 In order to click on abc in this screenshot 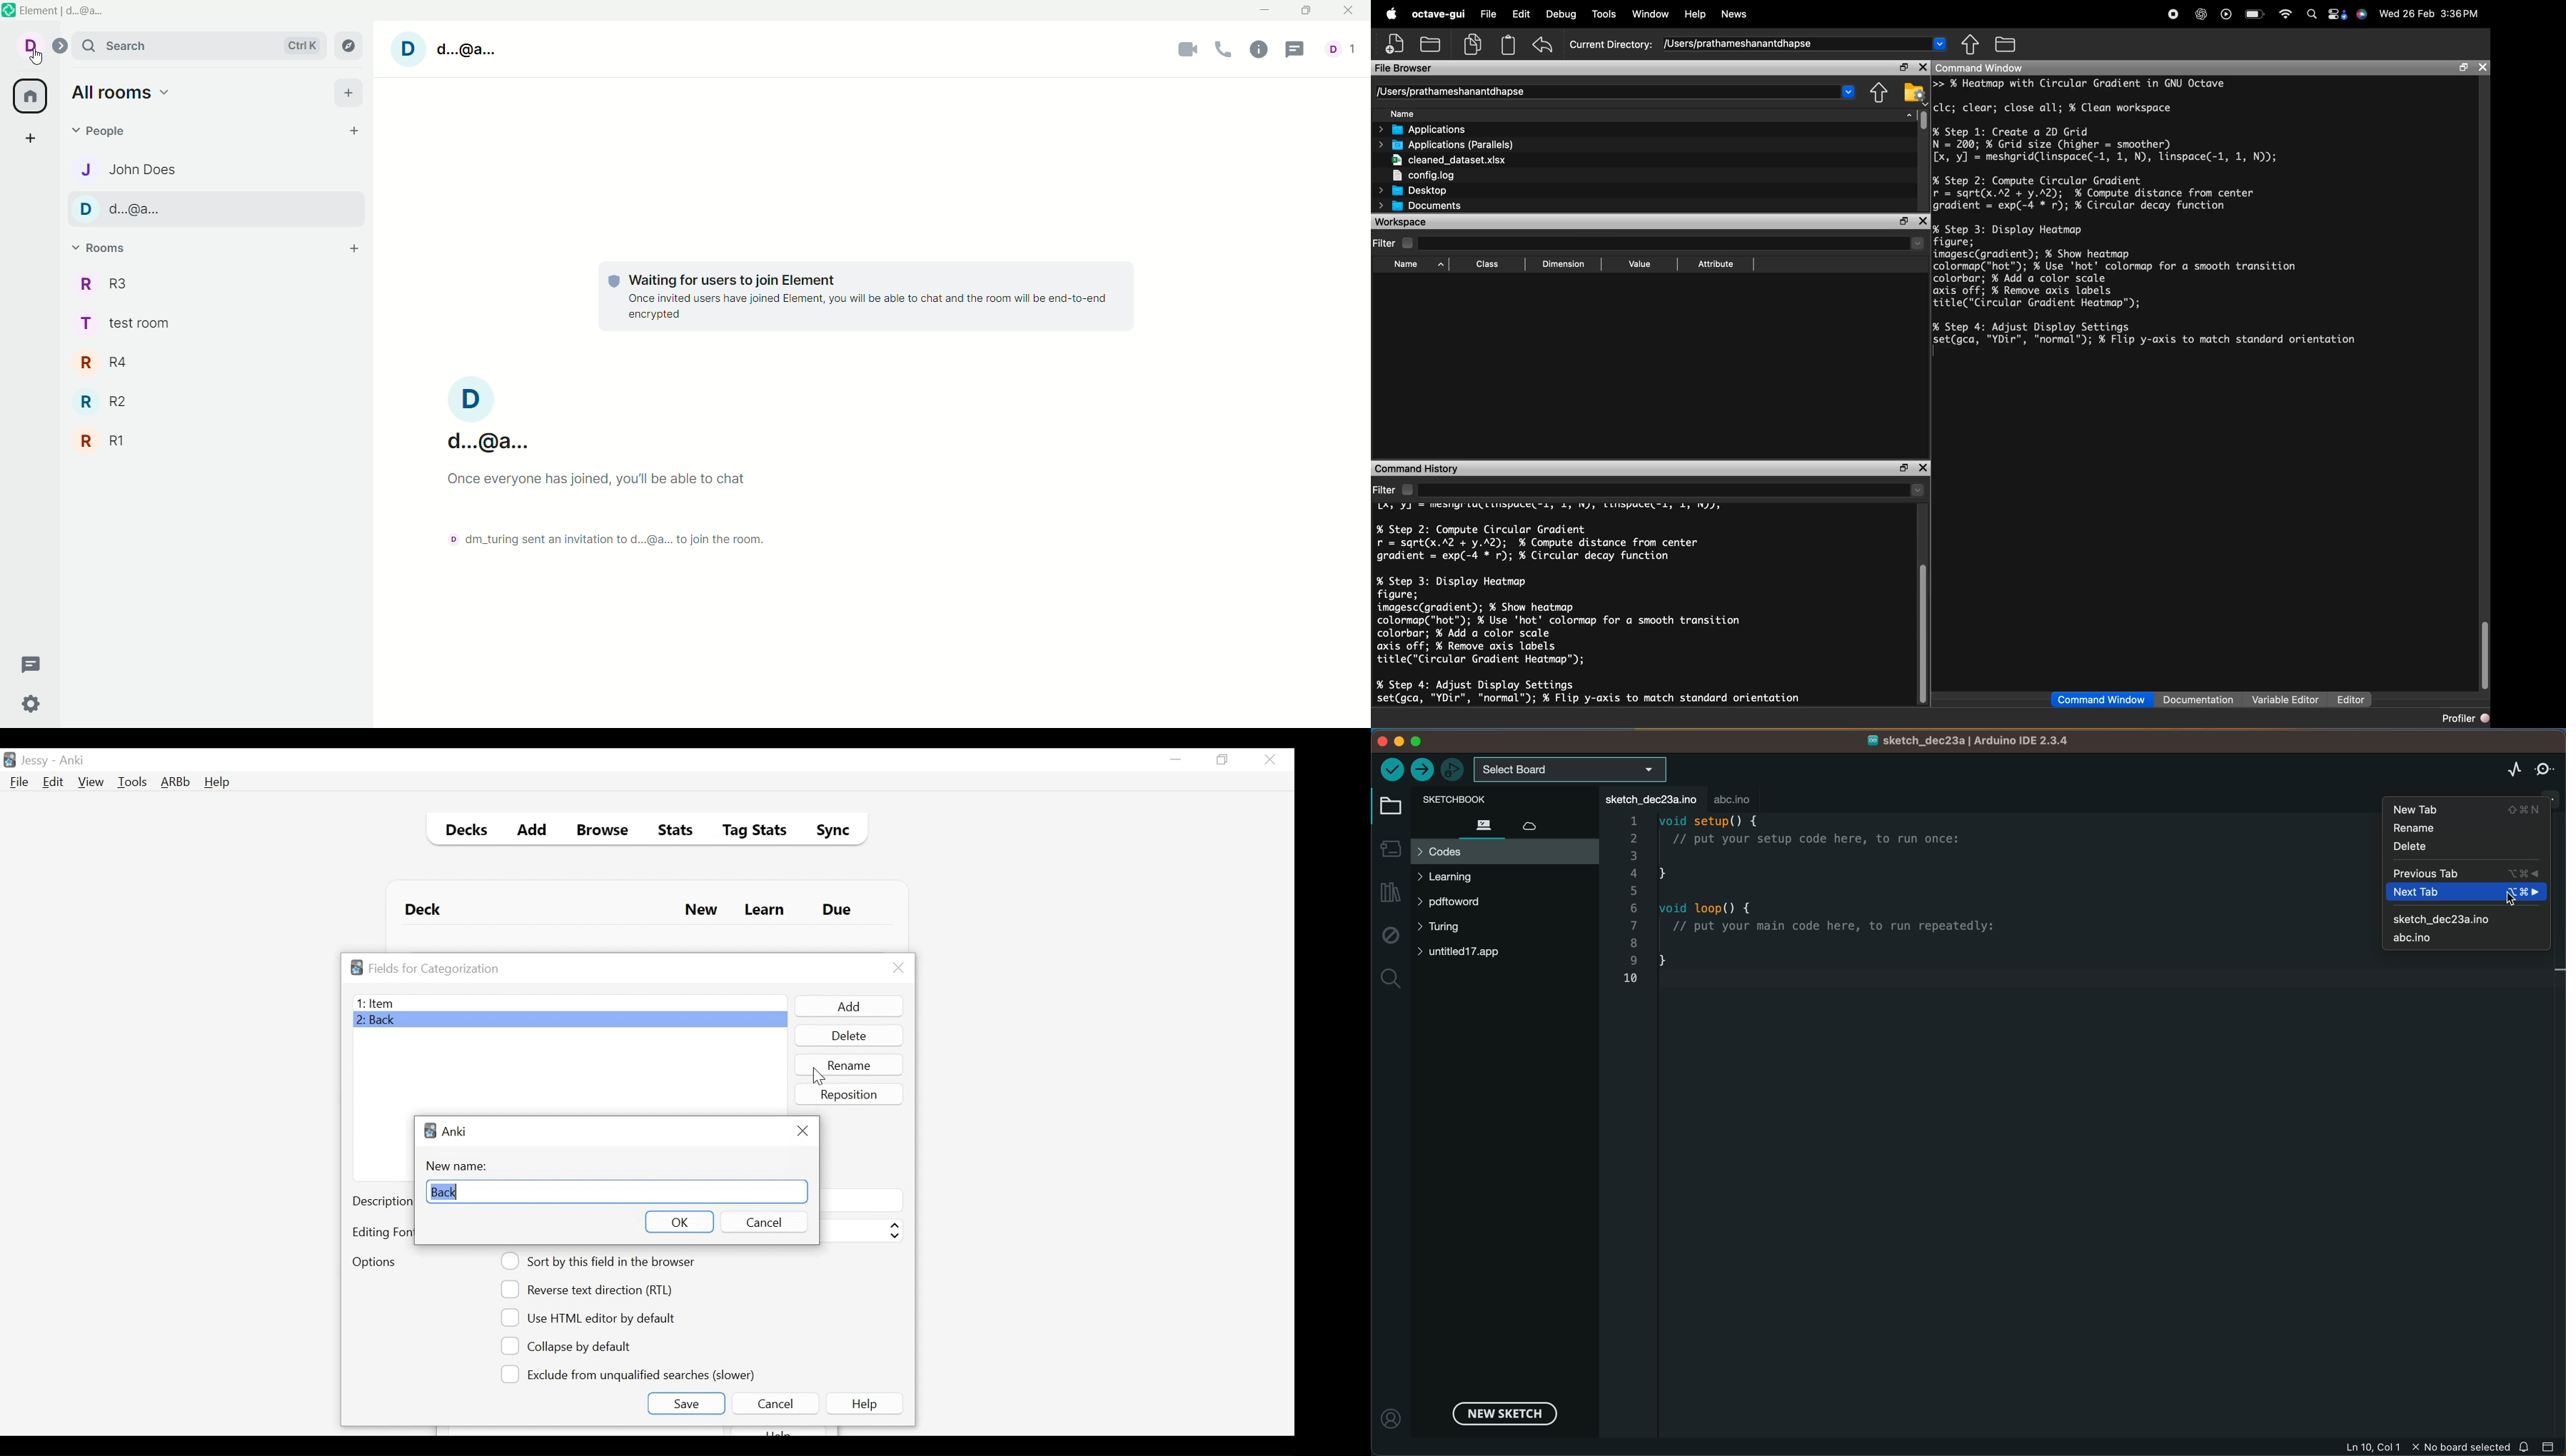, I will do `click(2471, 938)`.